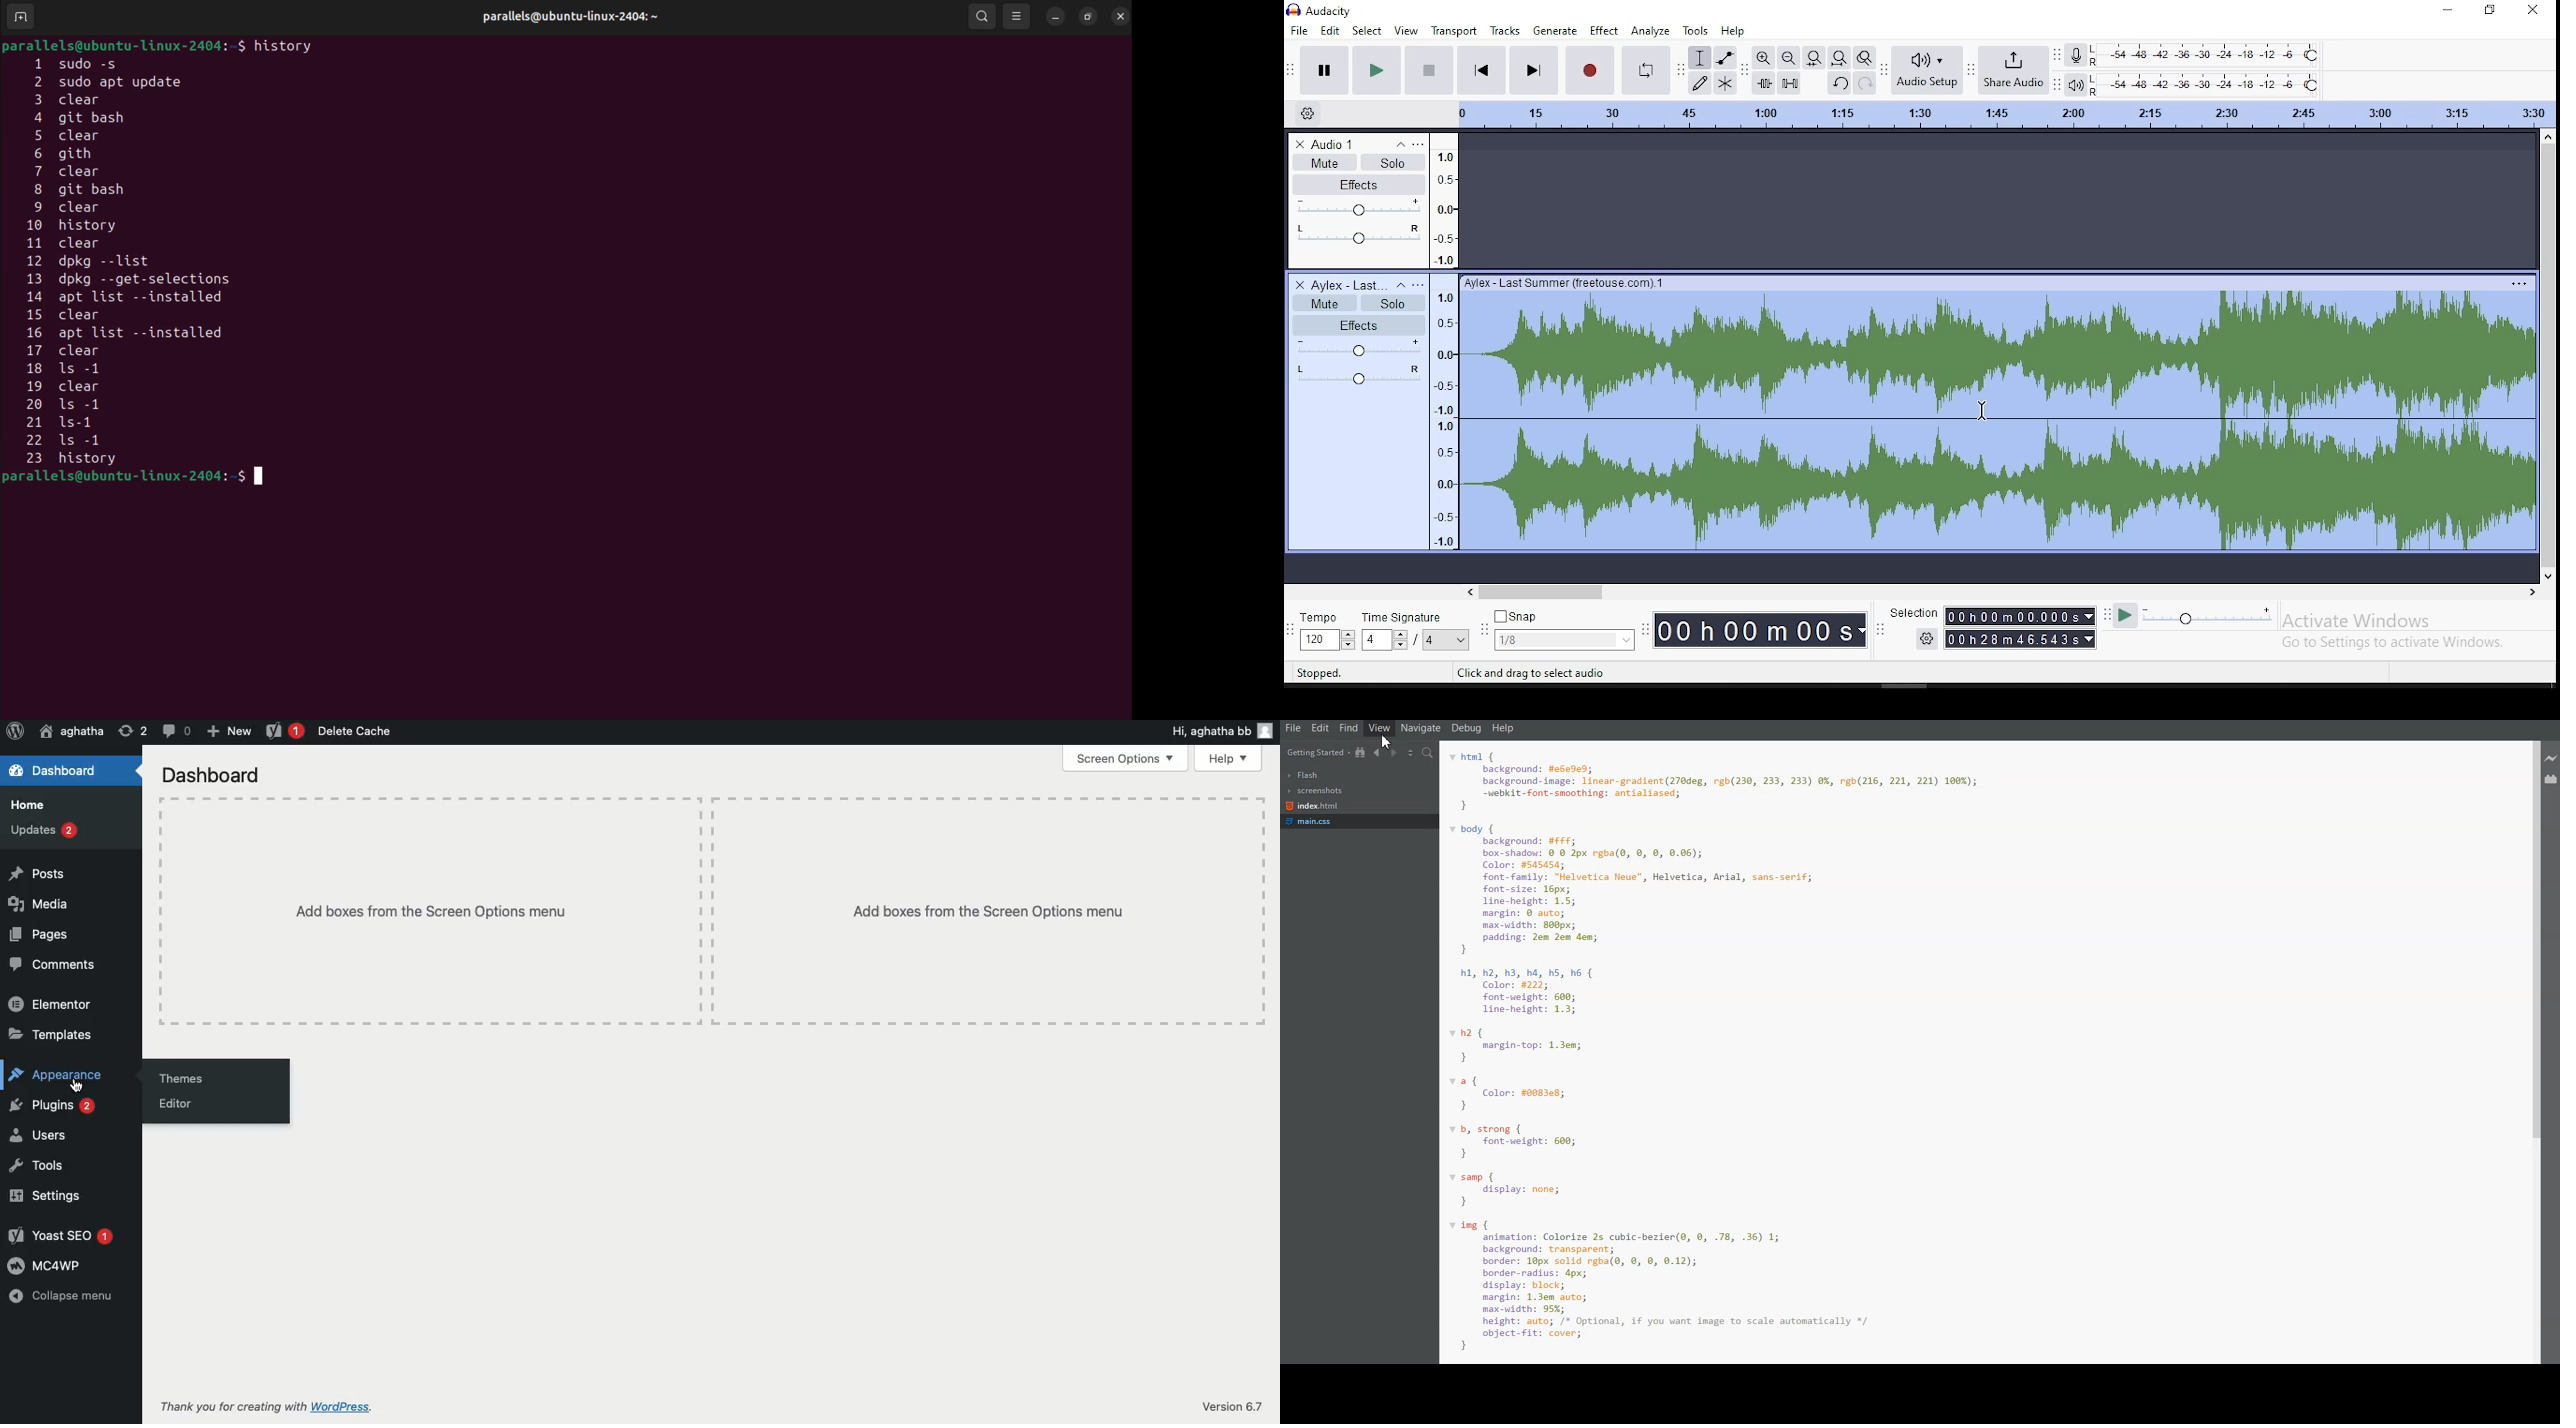 This screenshot has height=1428, width=2576. What do you see at coordinates (90, 118) in the screenshot?
I see `4 git bash` at bounding box center [90, 118].